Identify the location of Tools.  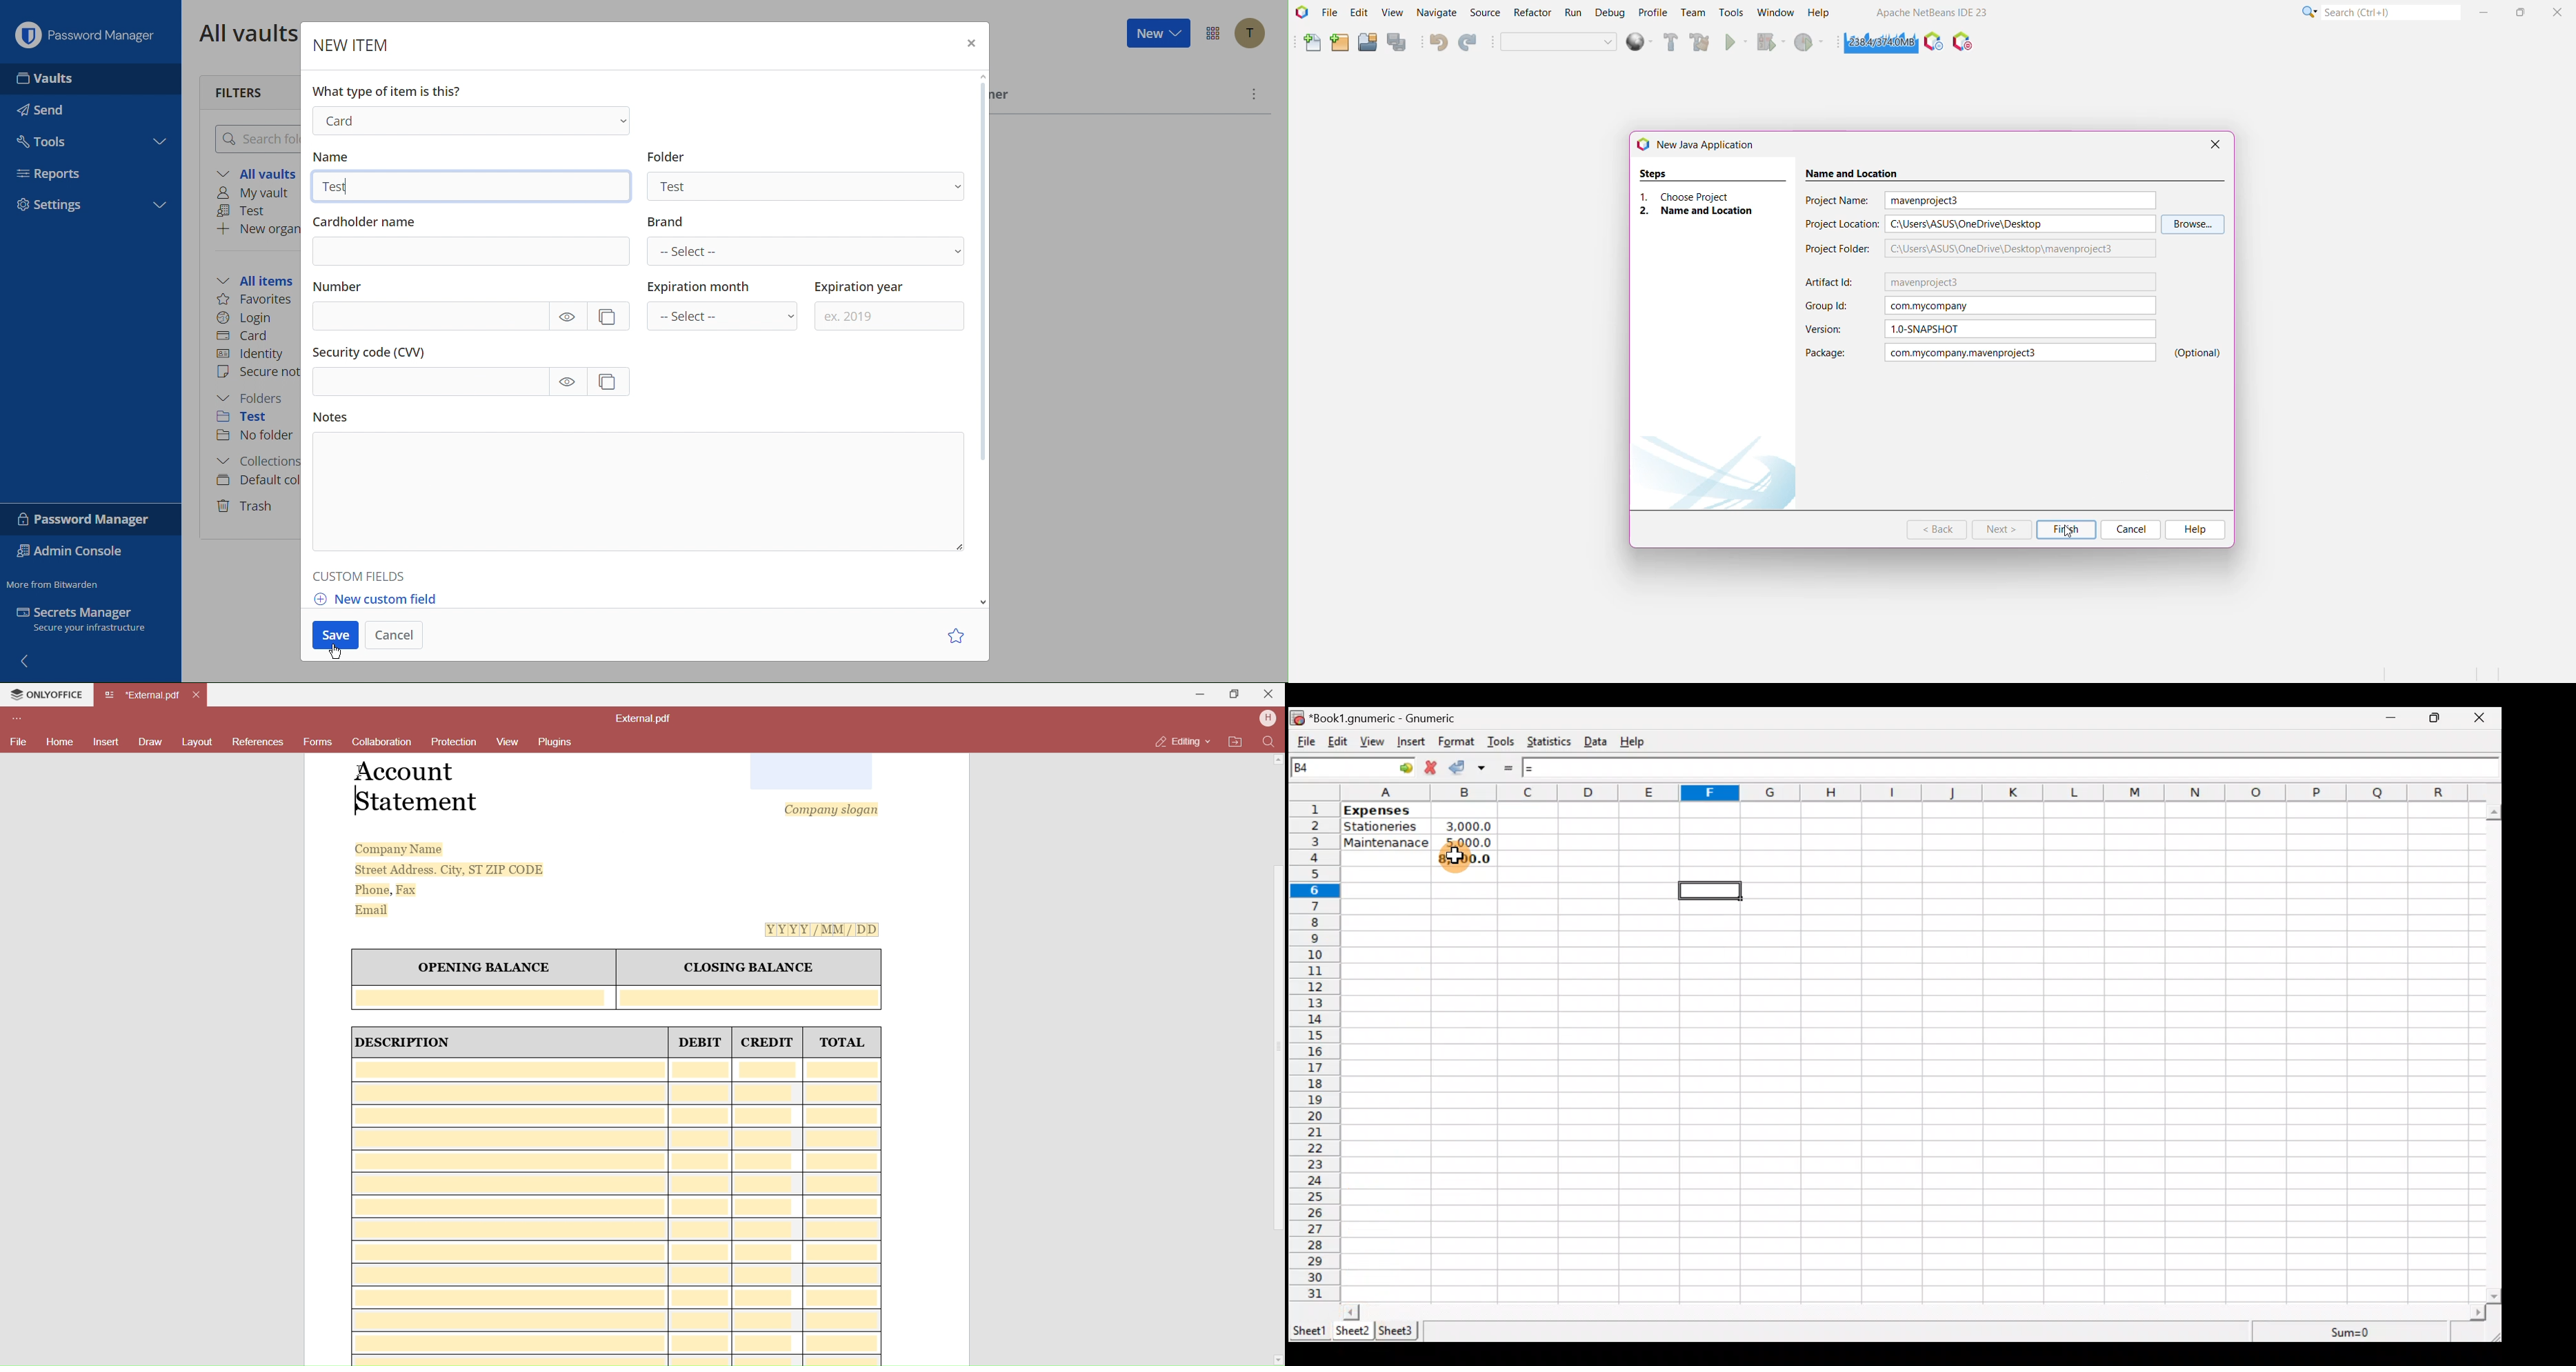
(1501, 742).